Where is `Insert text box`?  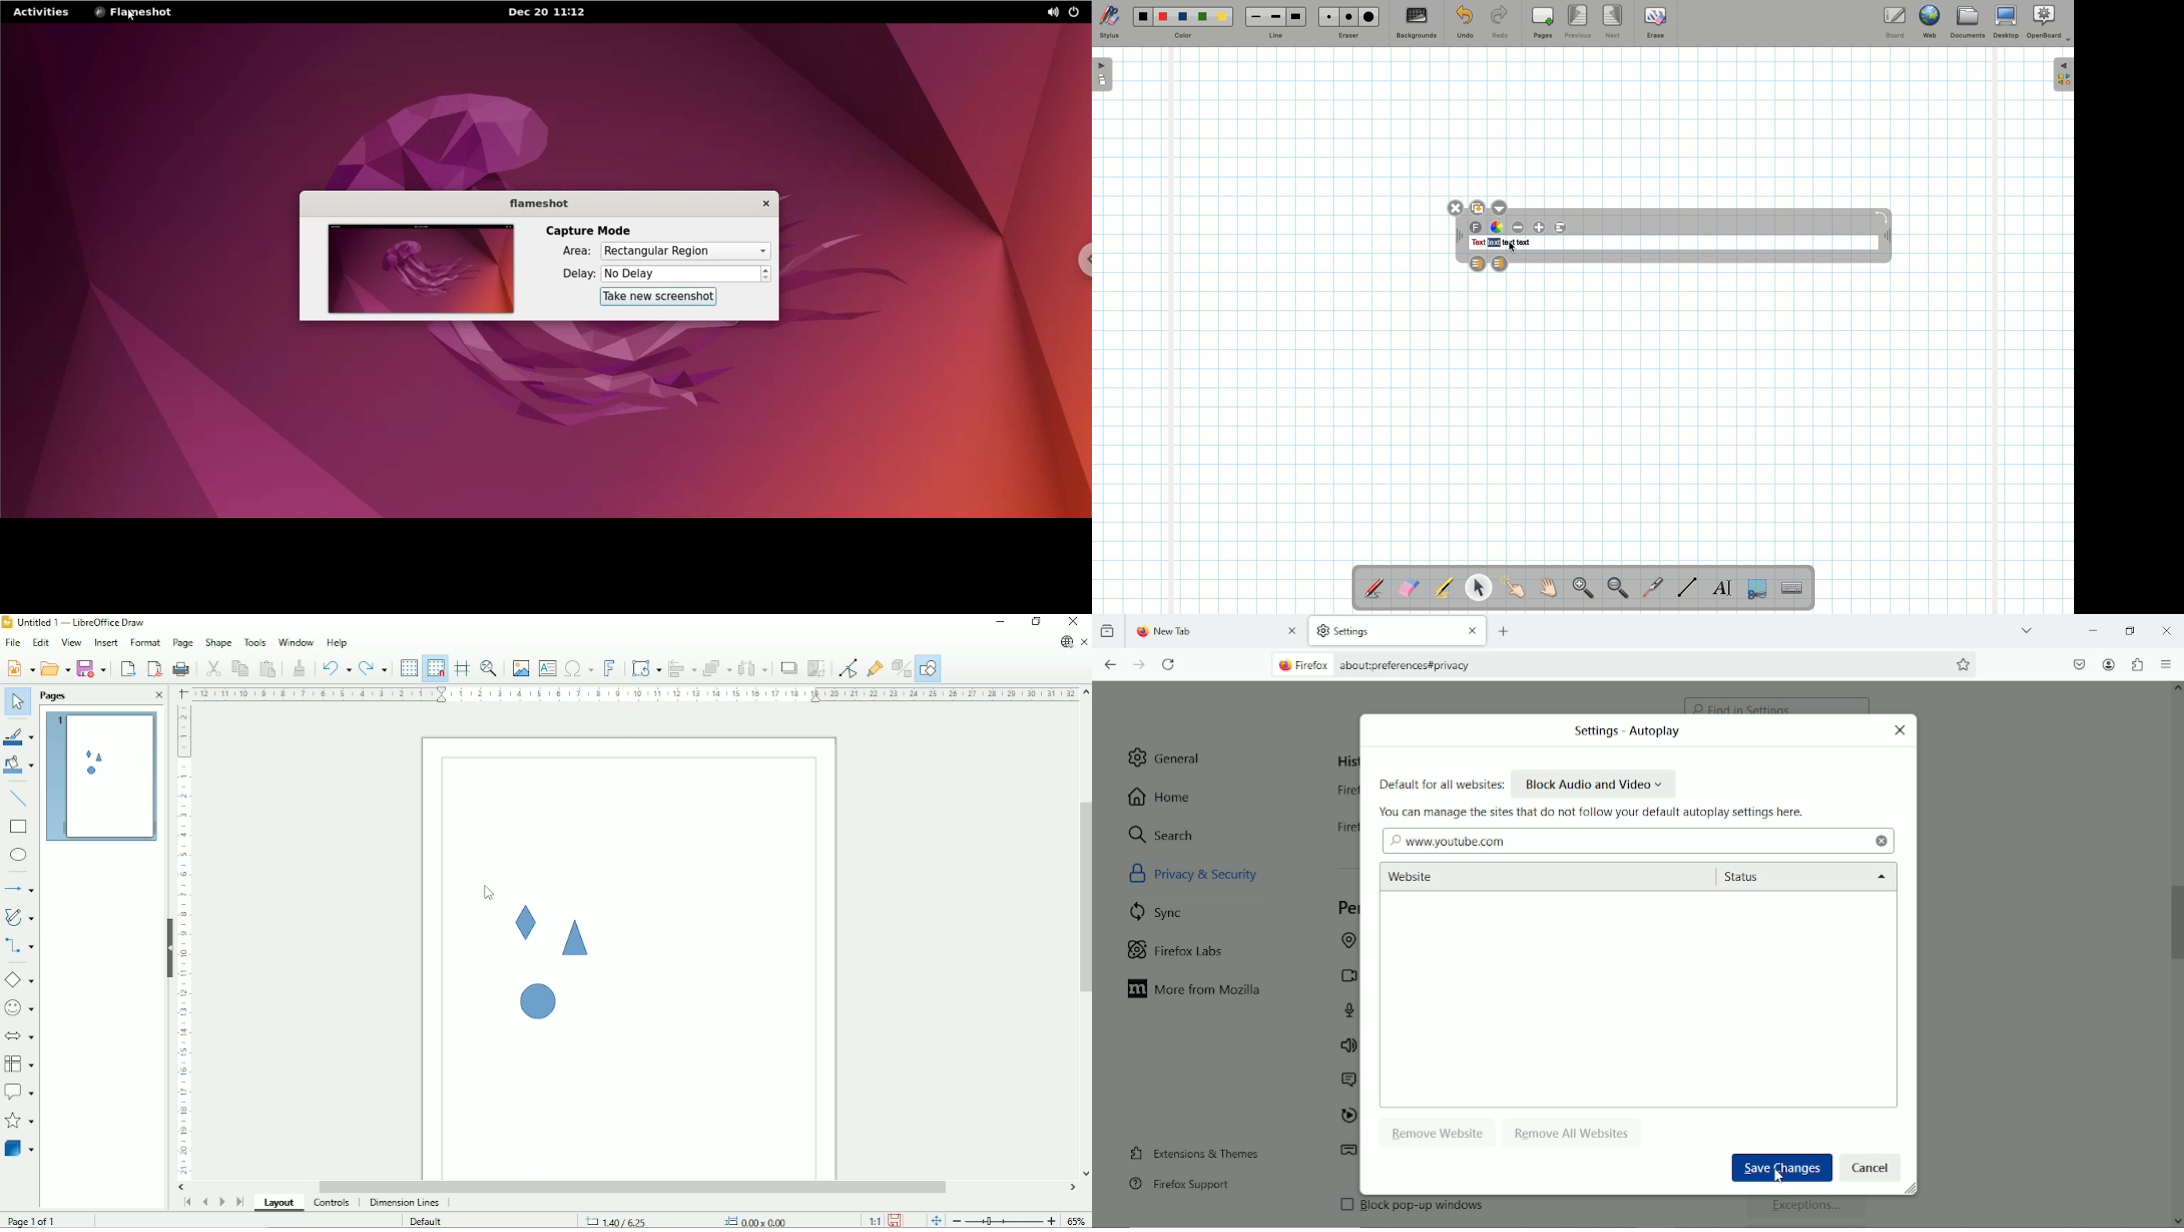
Insert text box is located at coordinates (547, 668).